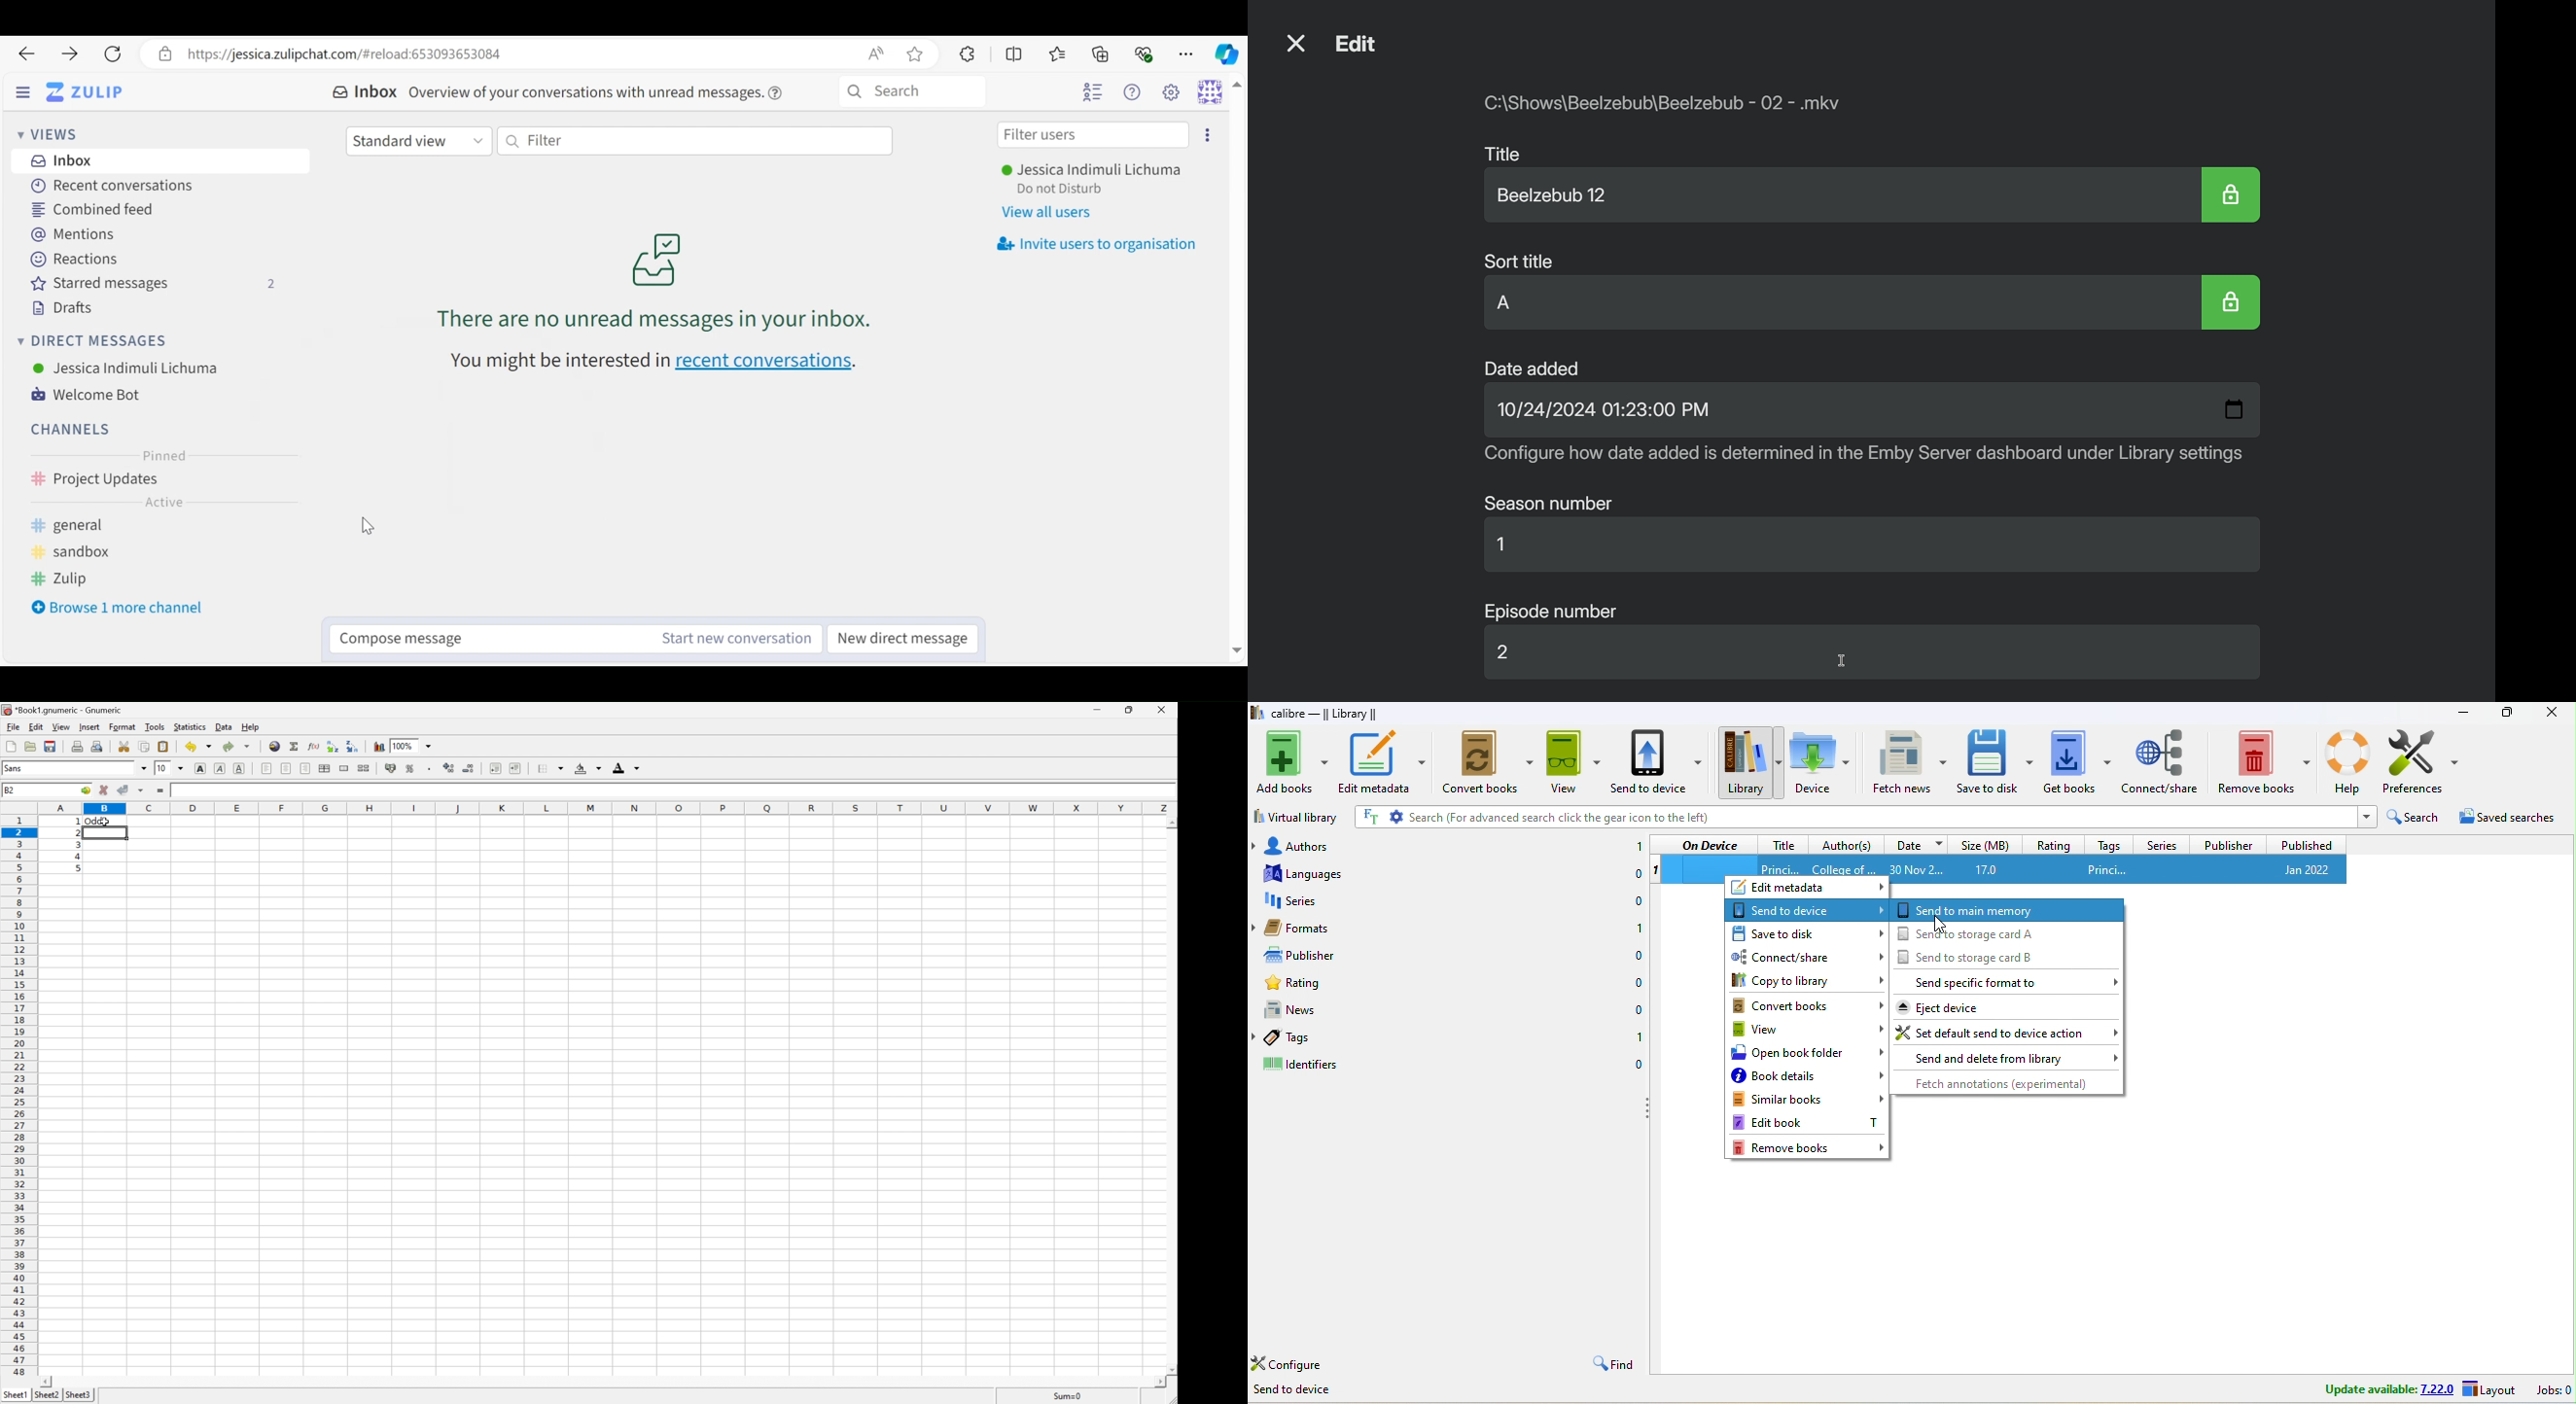  What do you see at coordinates (965, 53) in the screenshot?
I see `Extension` at bounding box center [965, 53].